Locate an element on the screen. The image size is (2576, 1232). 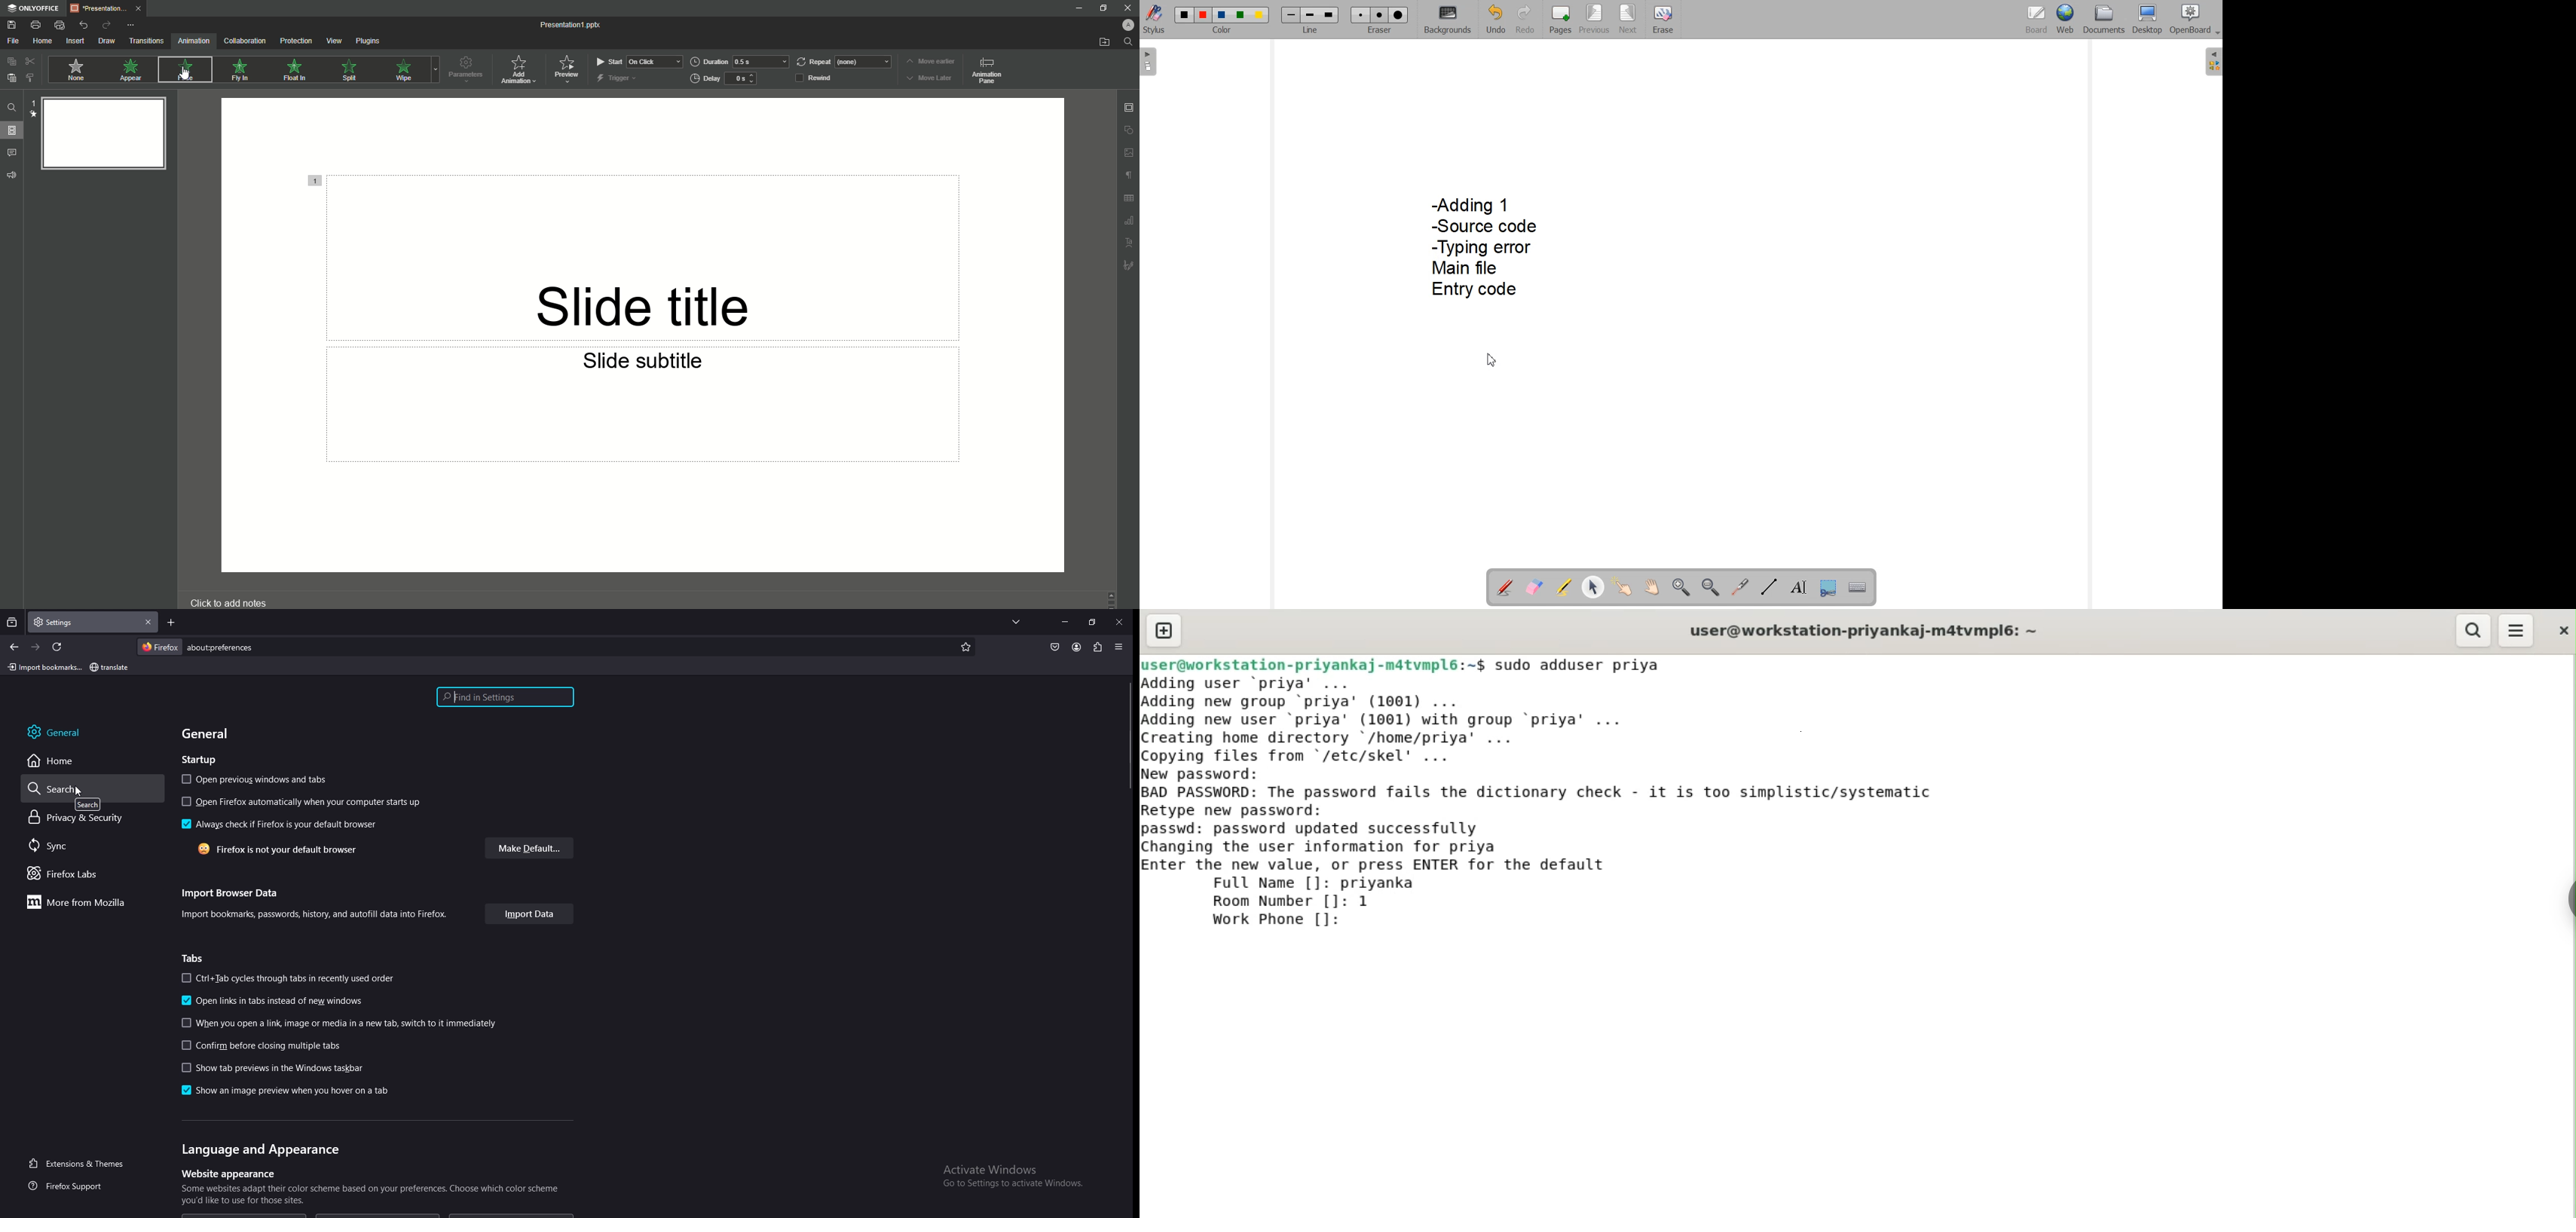
close is located at coordinates (1119, 623).